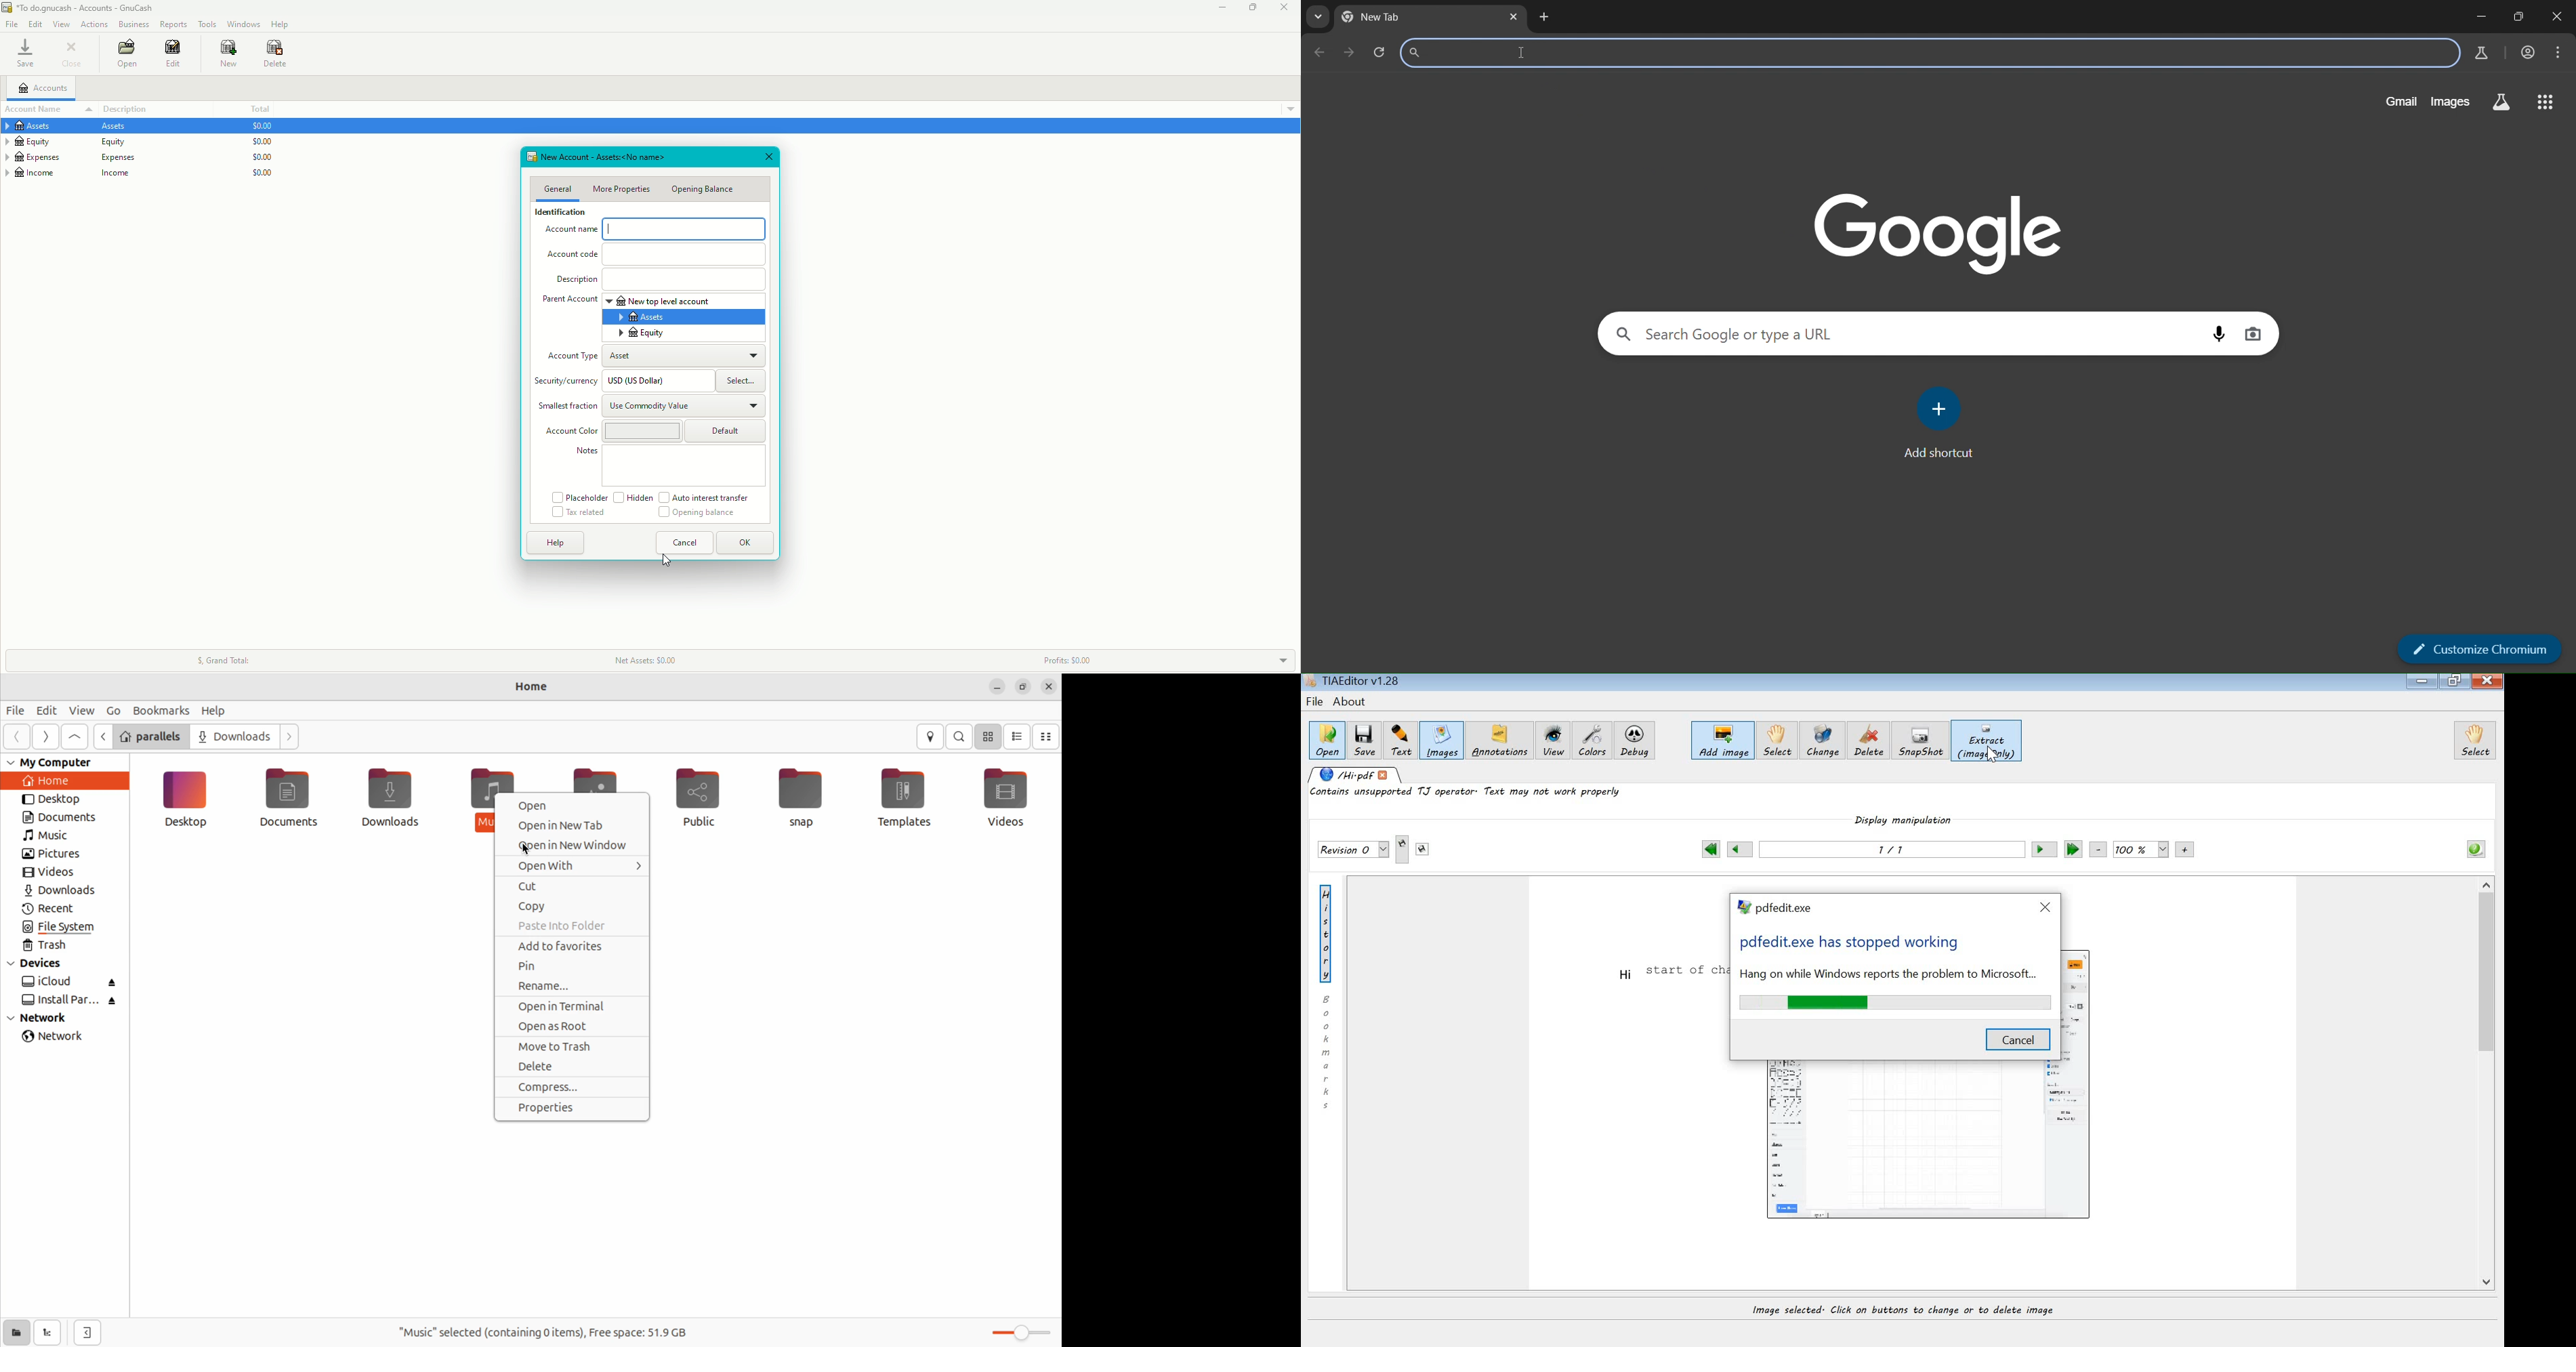 This screenshot has height=1372, width=2576. Describe the element at coordinates (14, 1332) in the screenshot. I see `show places` at that location.